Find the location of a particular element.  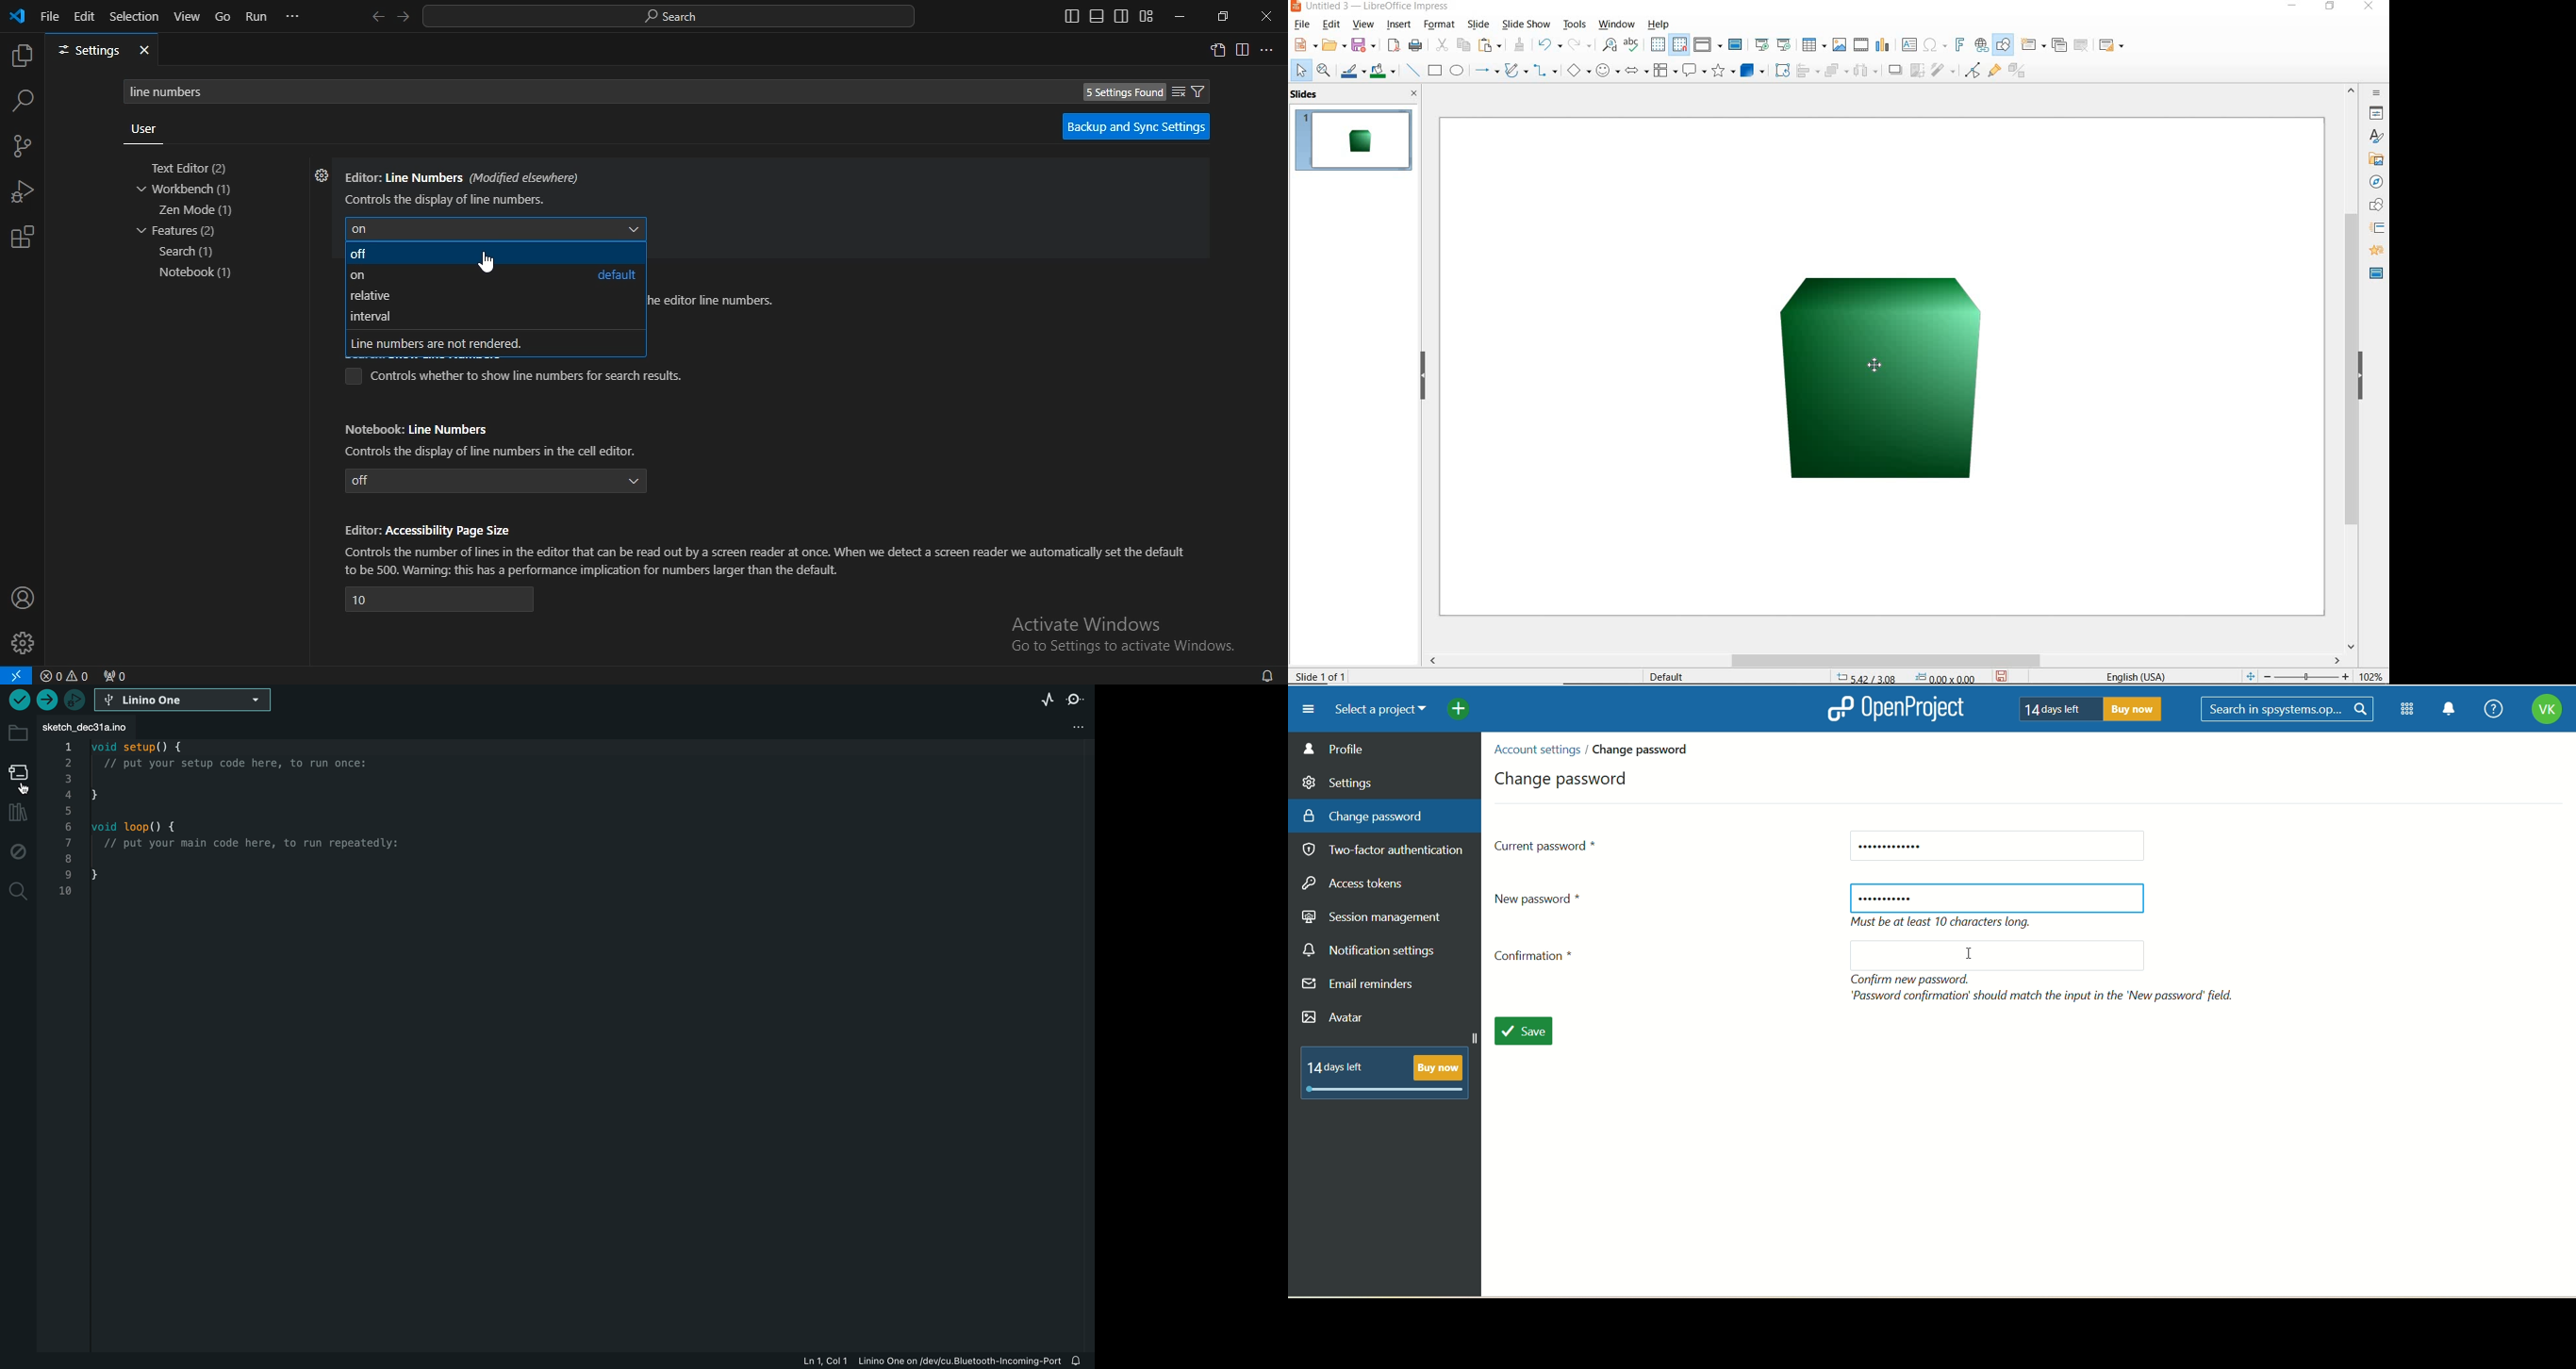

Notebook: Line Numbers.
Controls the display of line numbers in the cell editor. is located at coordinates (496, 437).